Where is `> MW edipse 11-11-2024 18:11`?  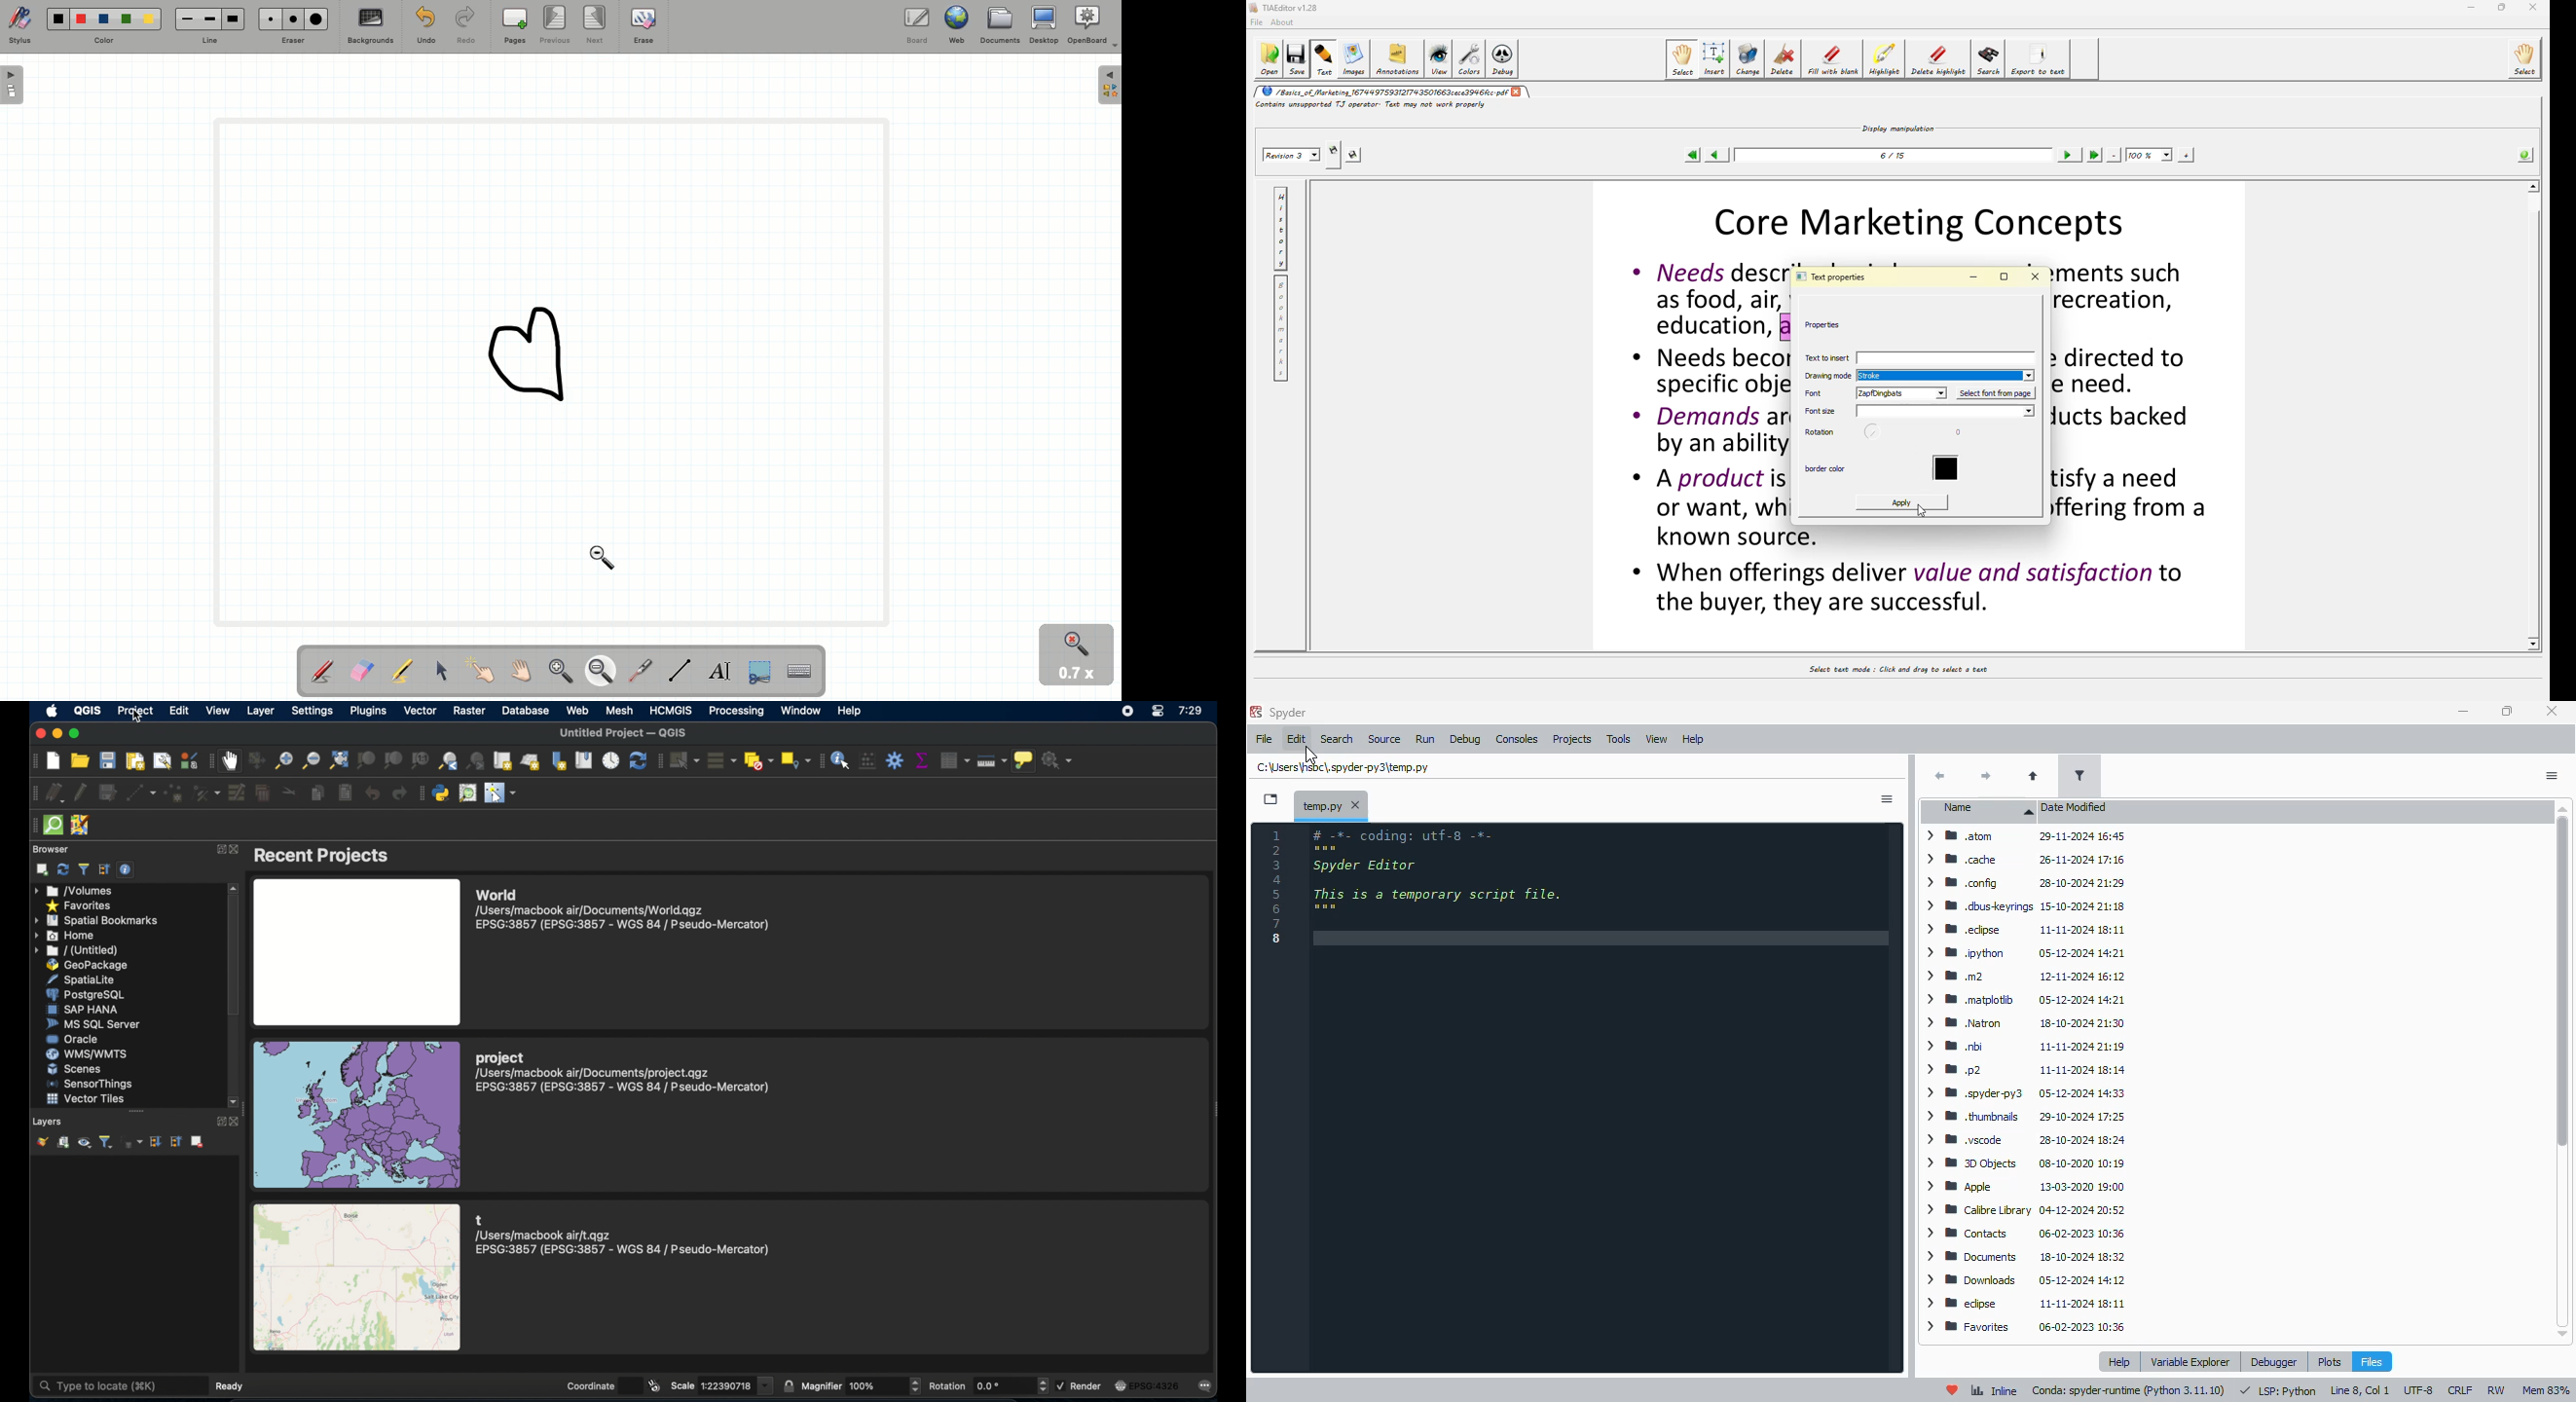
> MW edipse 11-11-2024 18:11 is located at coordinates (2022, 929).